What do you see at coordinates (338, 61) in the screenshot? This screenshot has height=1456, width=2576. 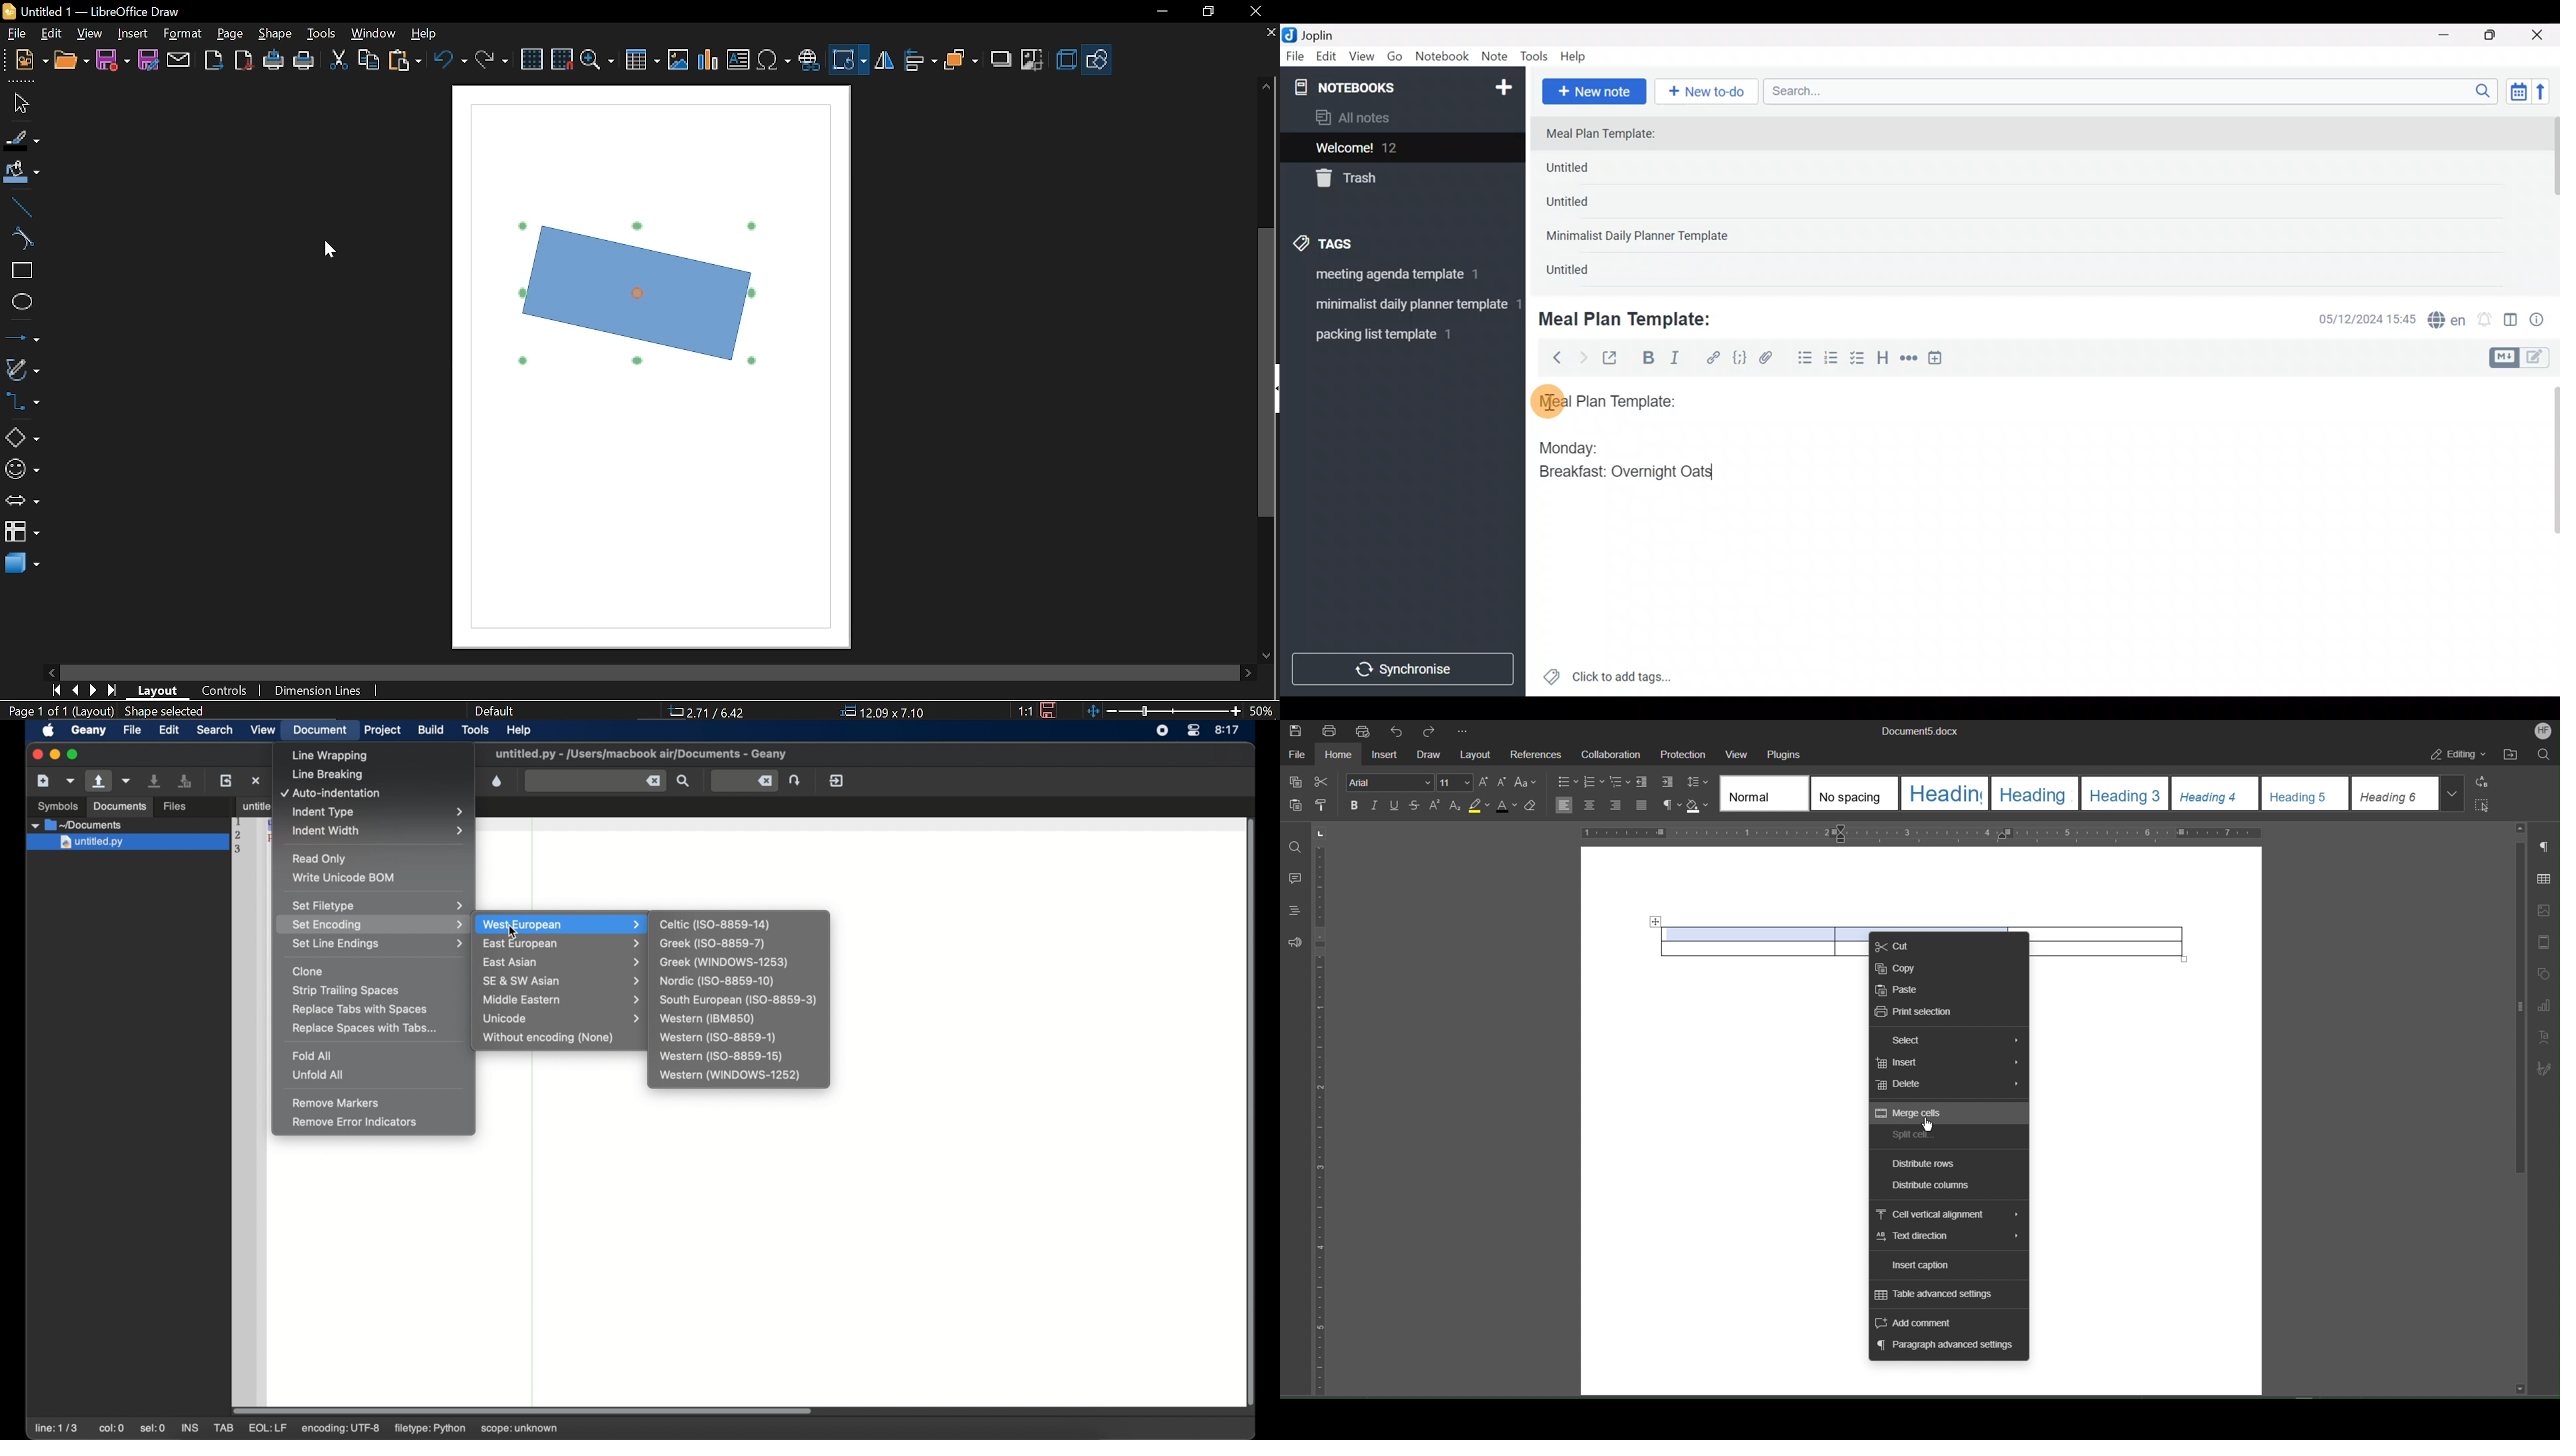 I see `Cut` at bounding box center [338, 61].